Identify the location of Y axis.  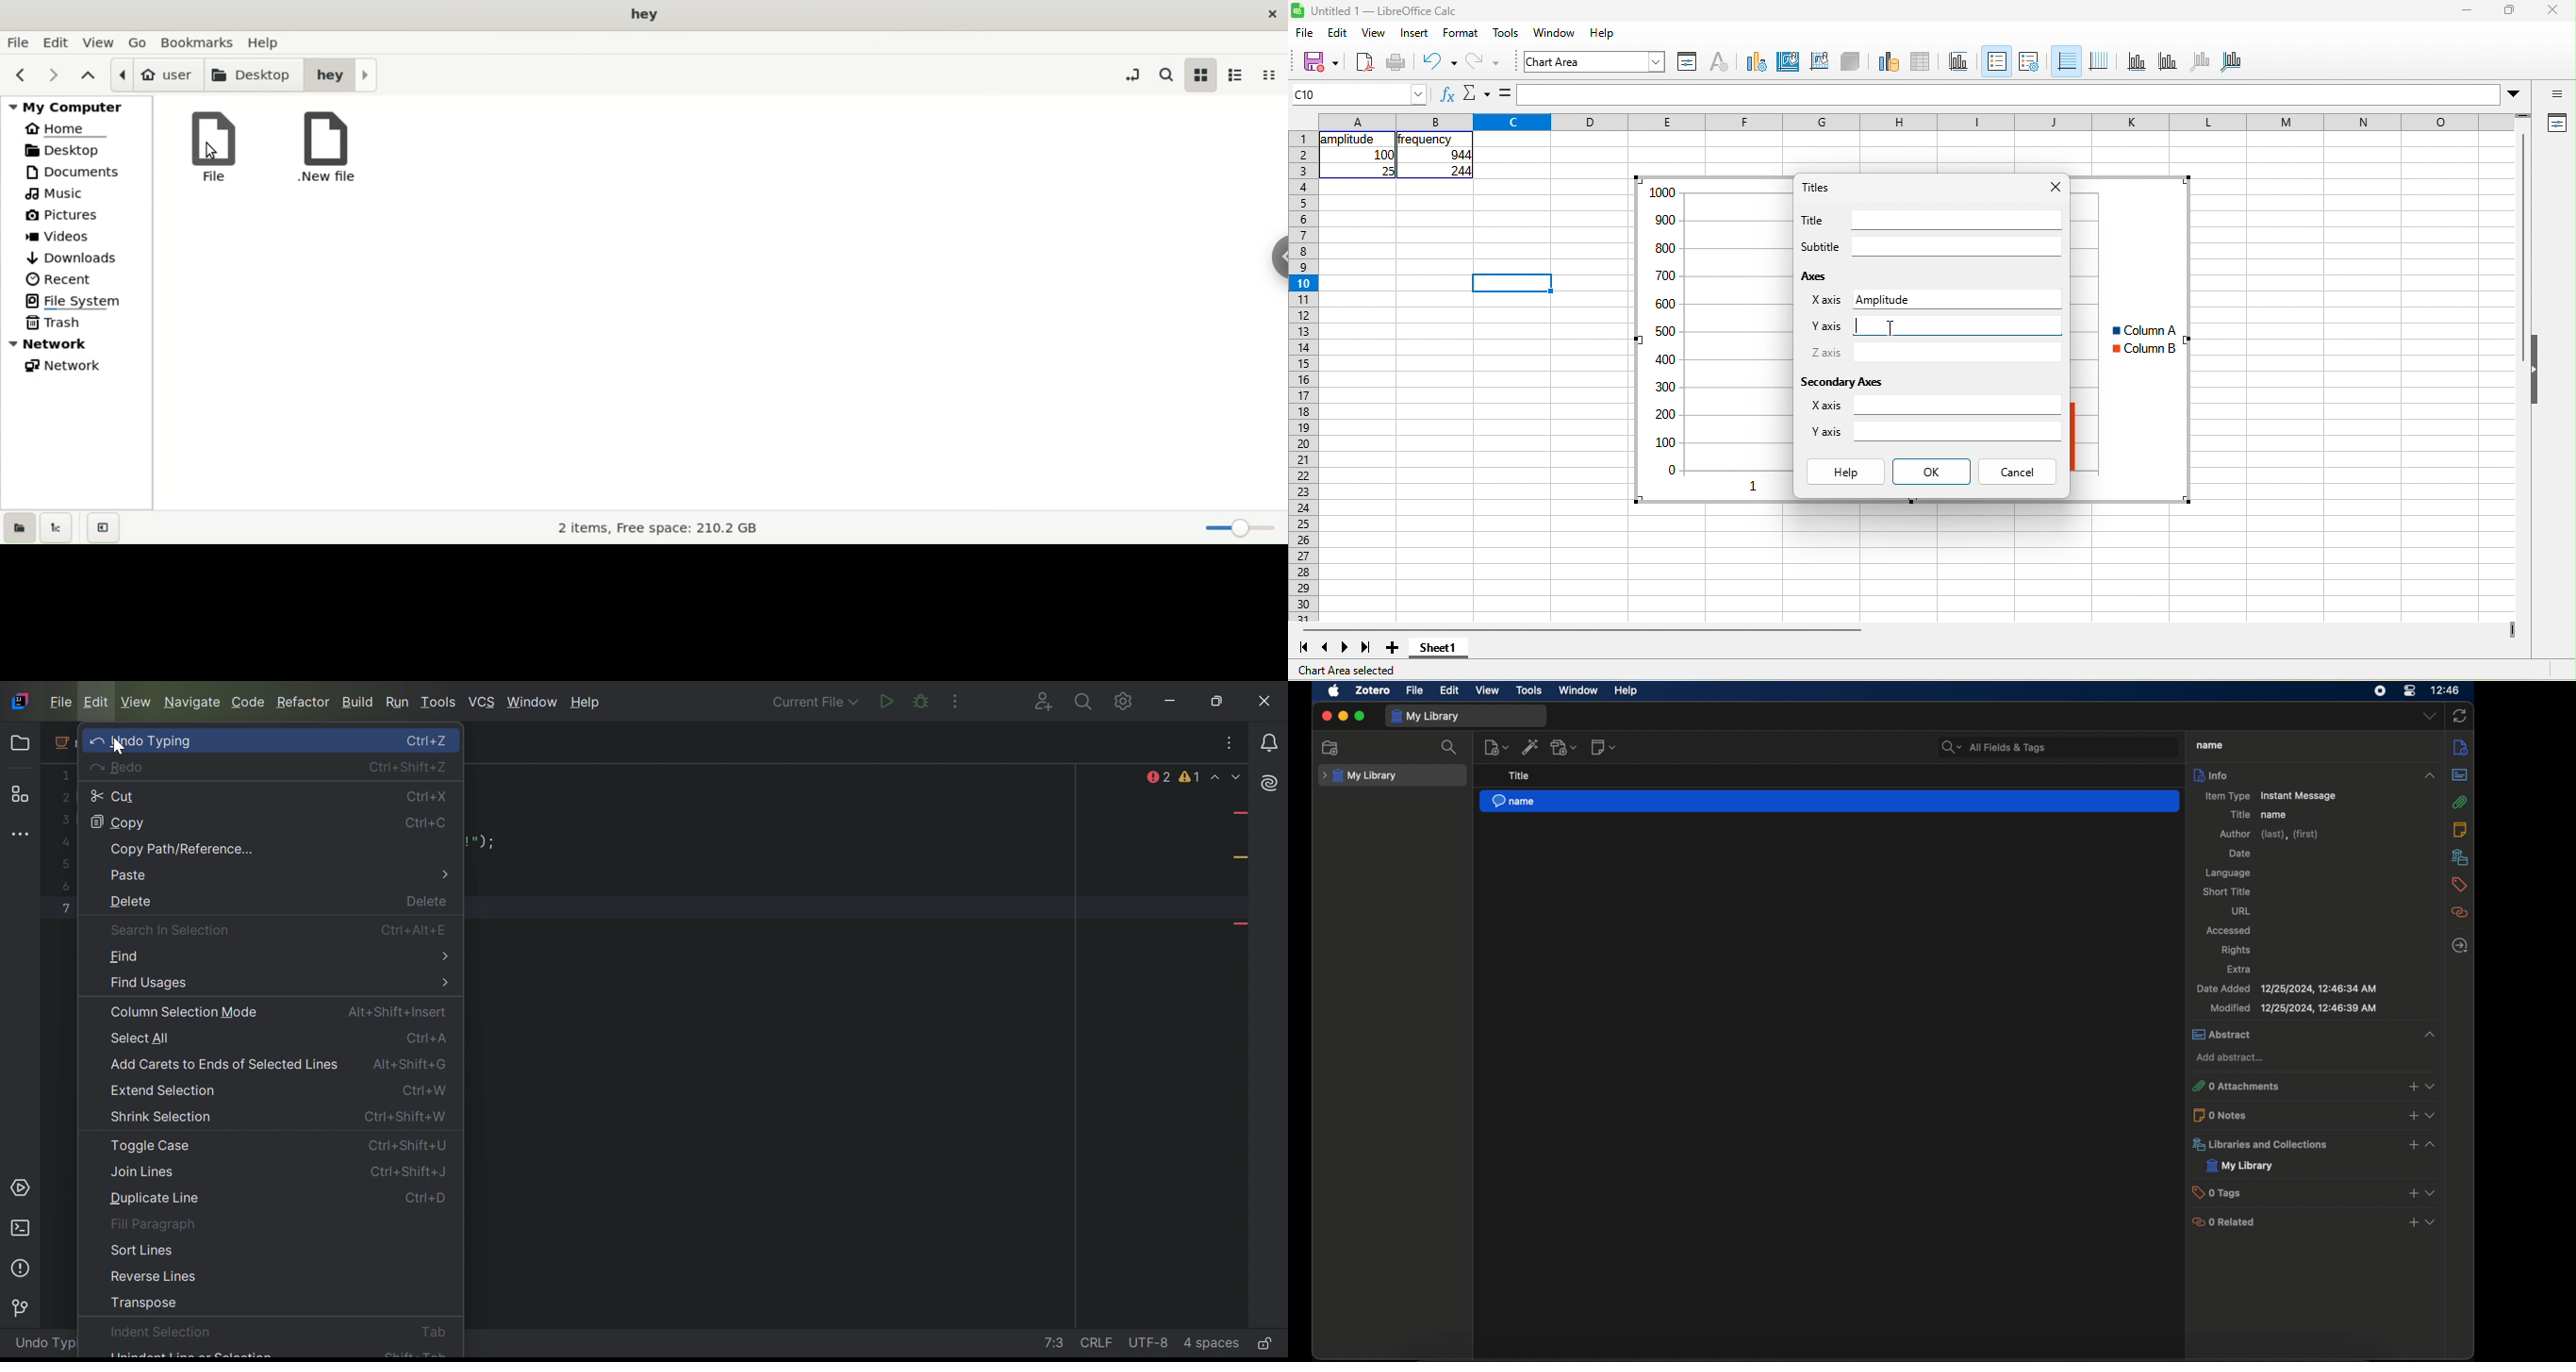
(1826, 326).